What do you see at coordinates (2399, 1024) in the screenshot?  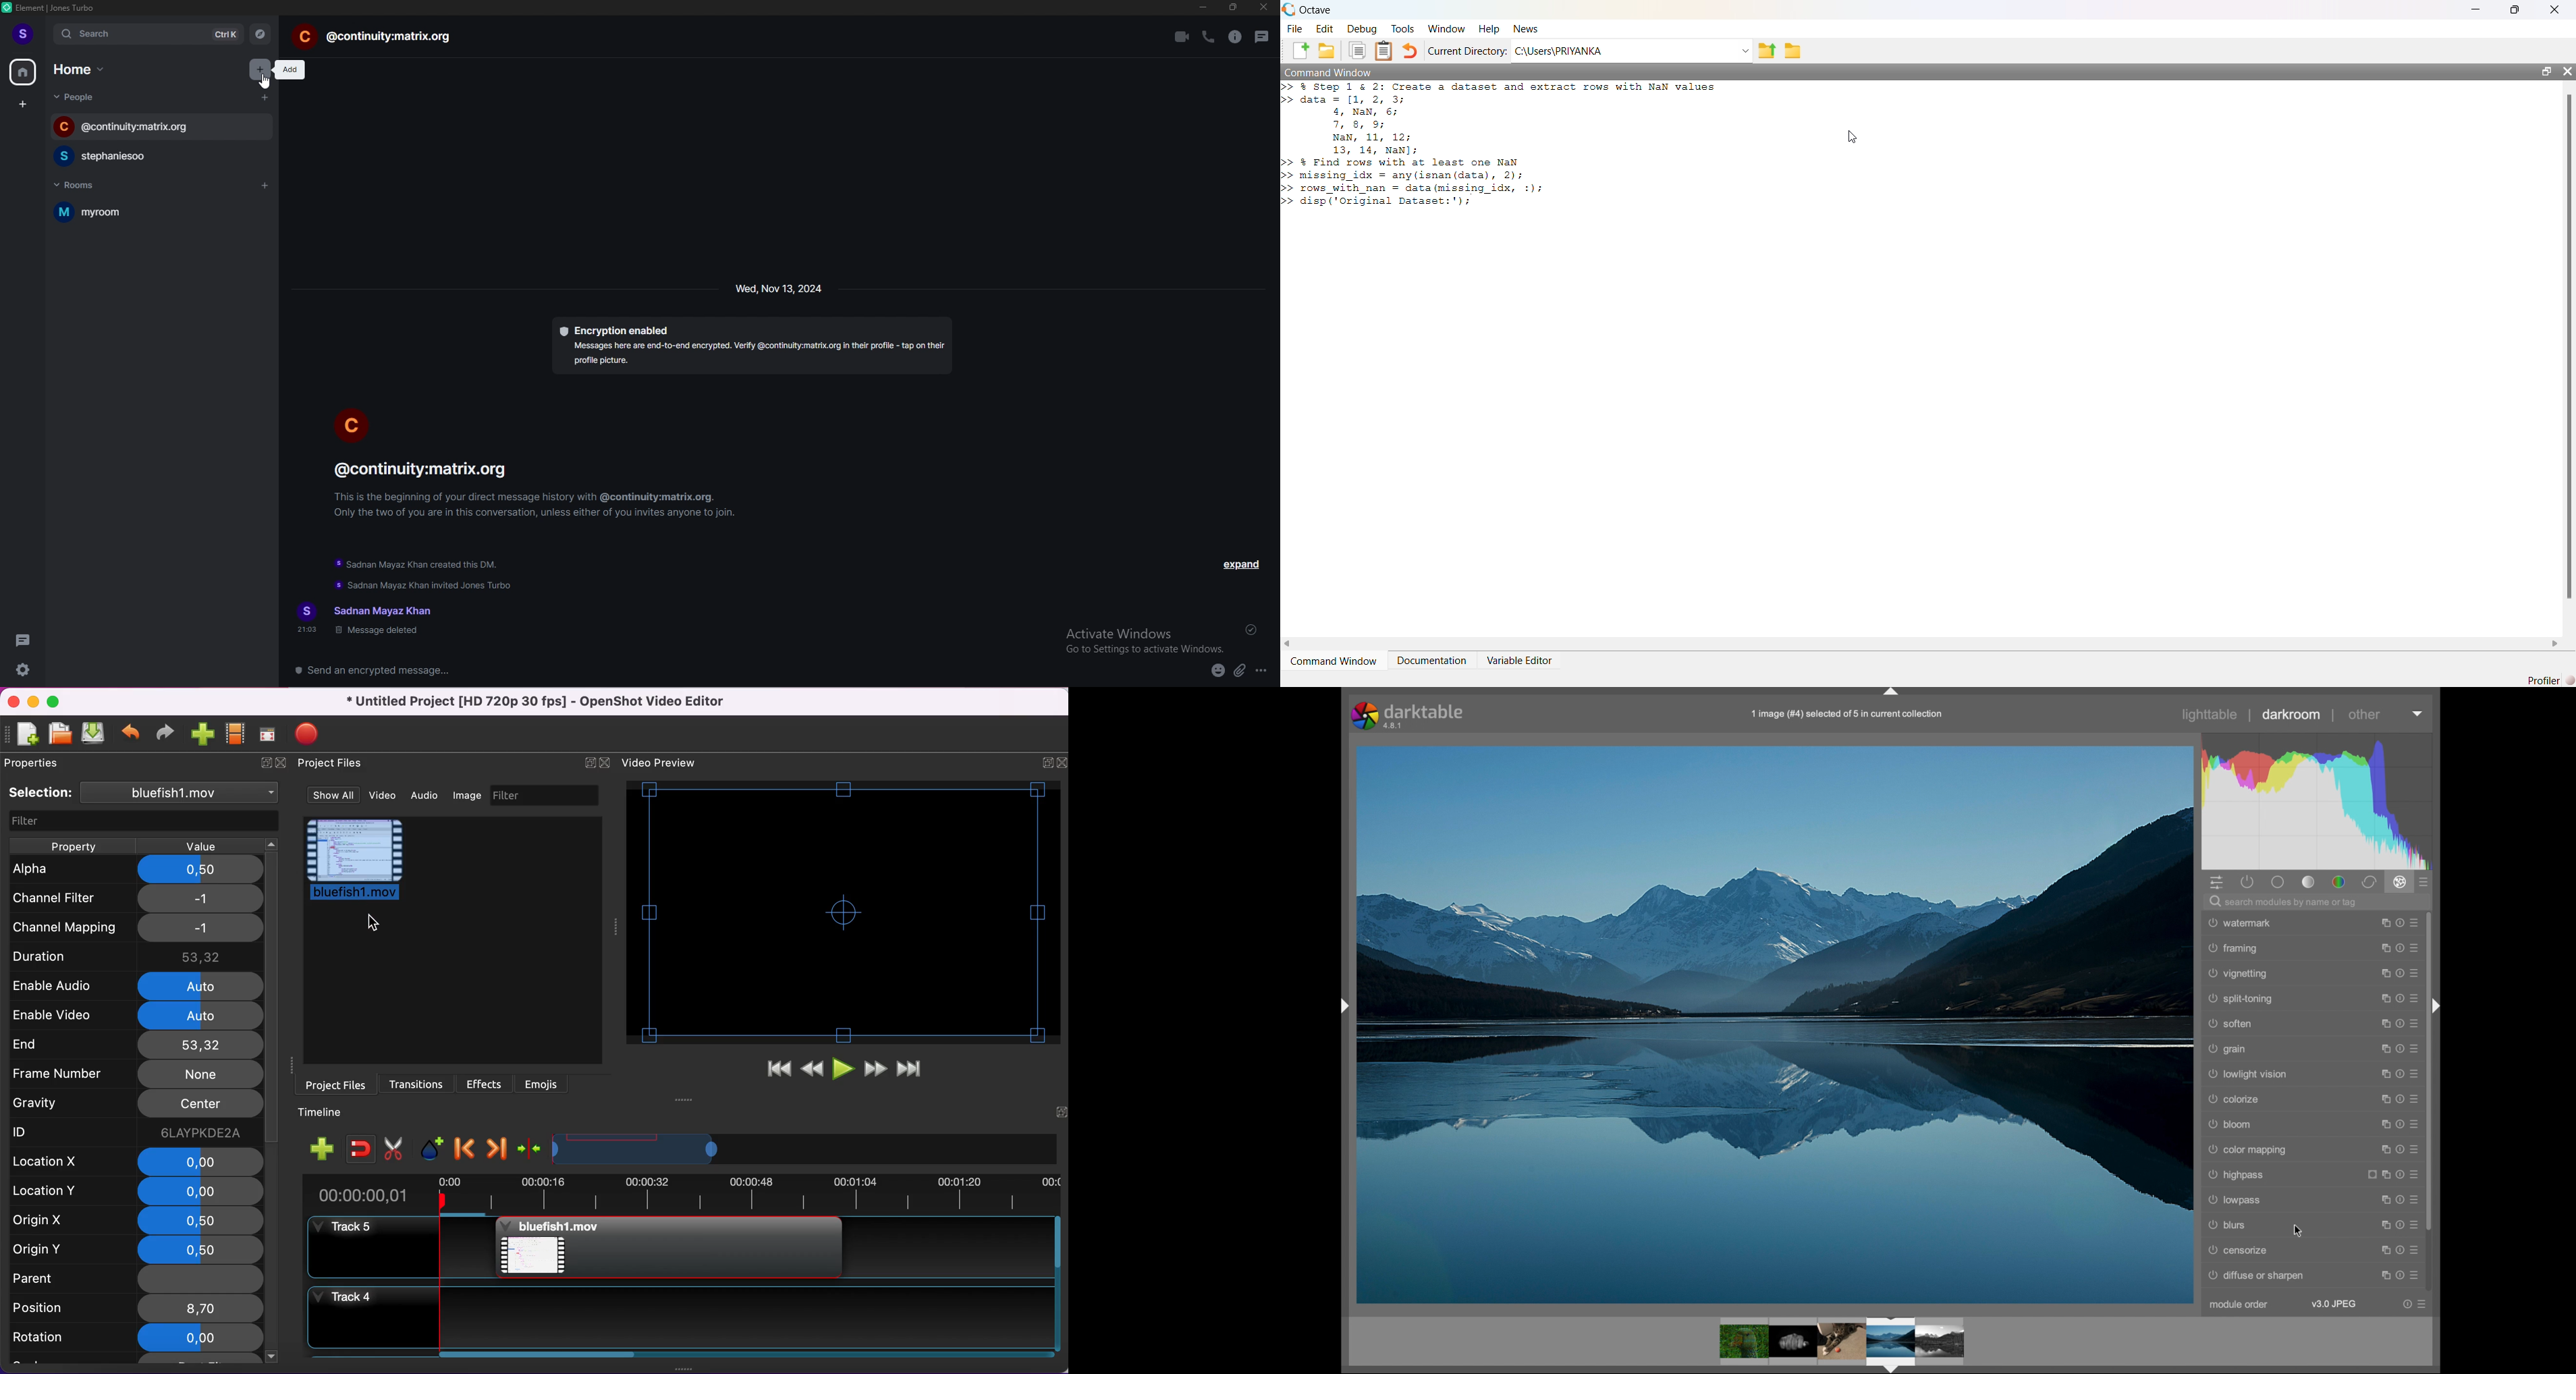 I see `help` at bounding box center [2399, 1024].